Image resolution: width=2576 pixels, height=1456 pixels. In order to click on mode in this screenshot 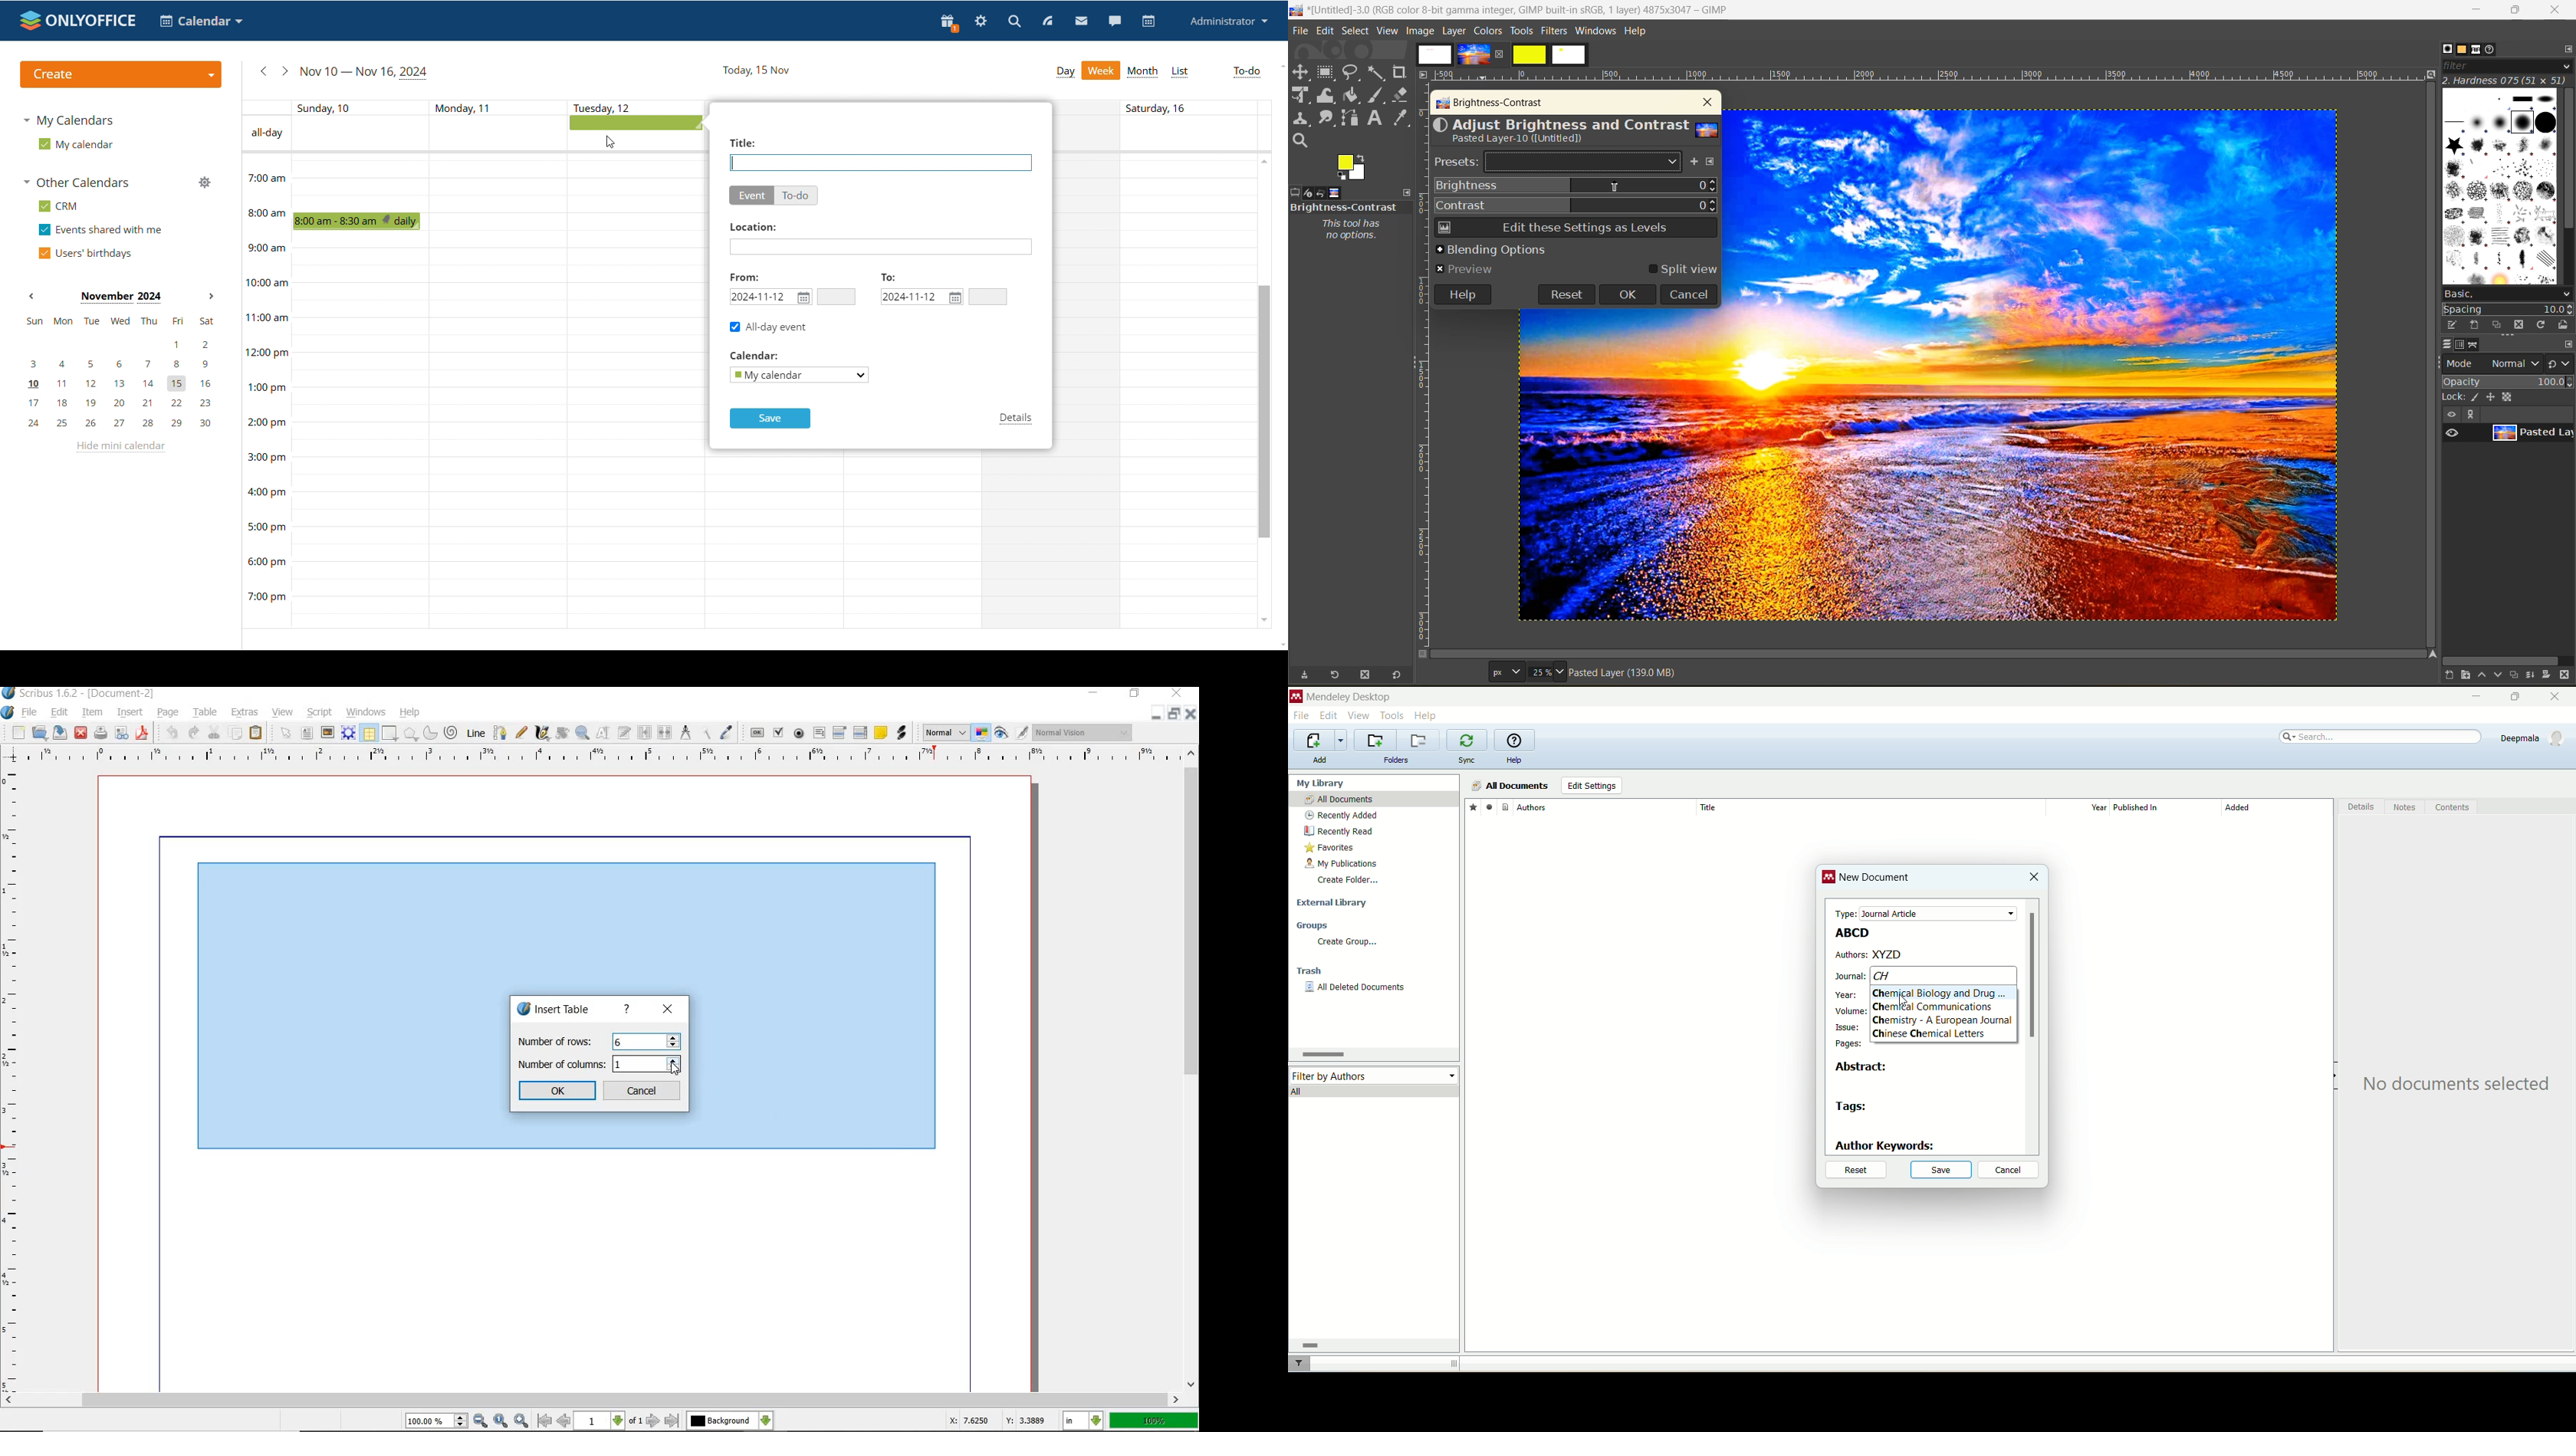, I will do `click(2493, 363)`.